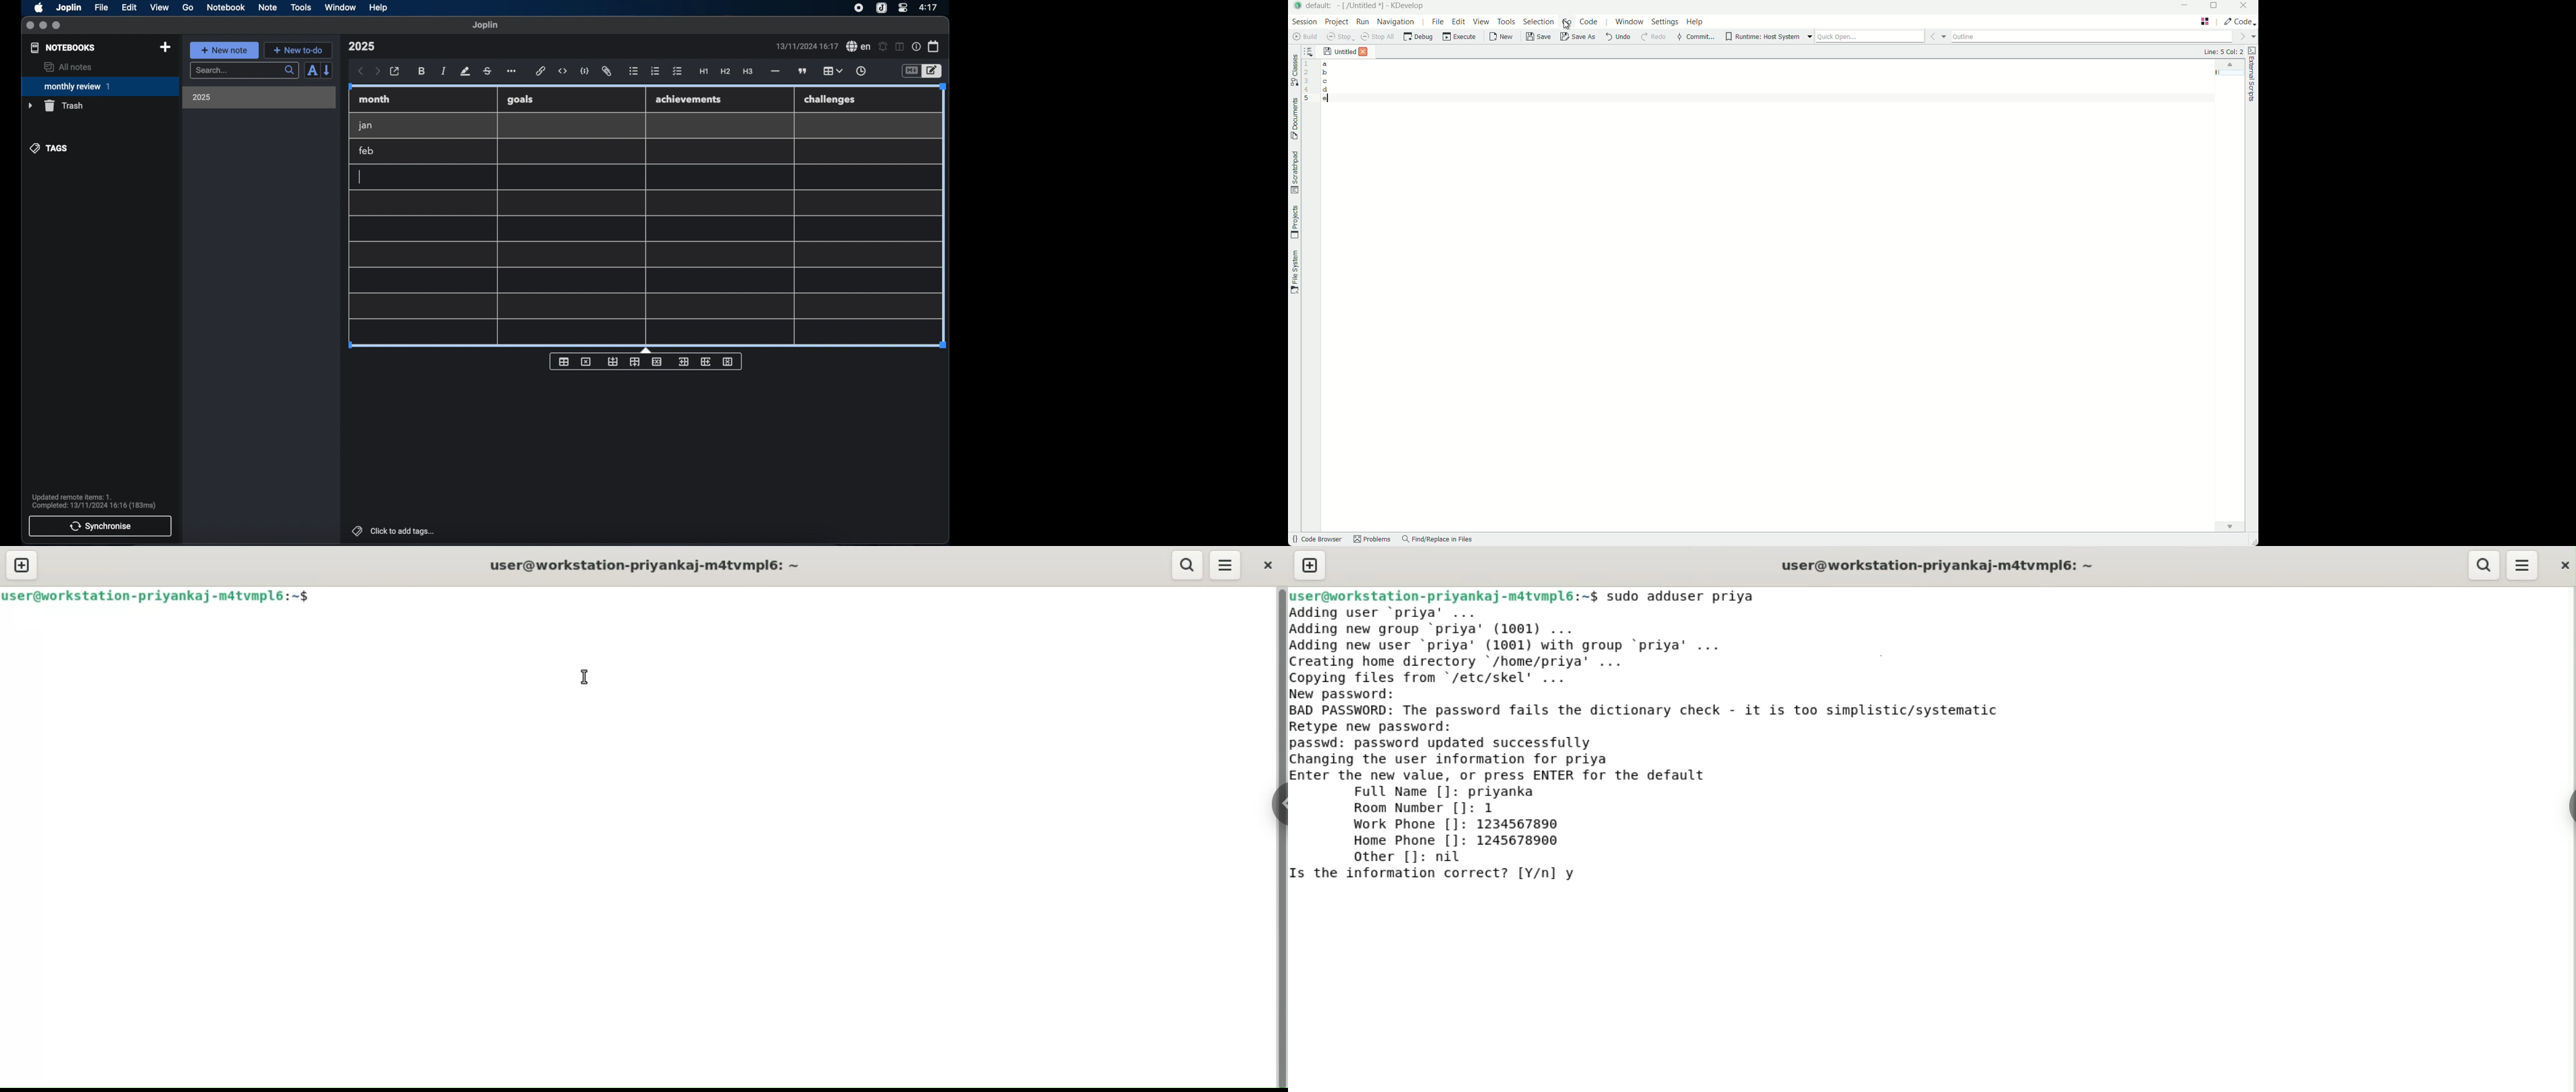 The height and width of the screenshot is (1092, 2576). I want to click on insert time, so click(861, 71).